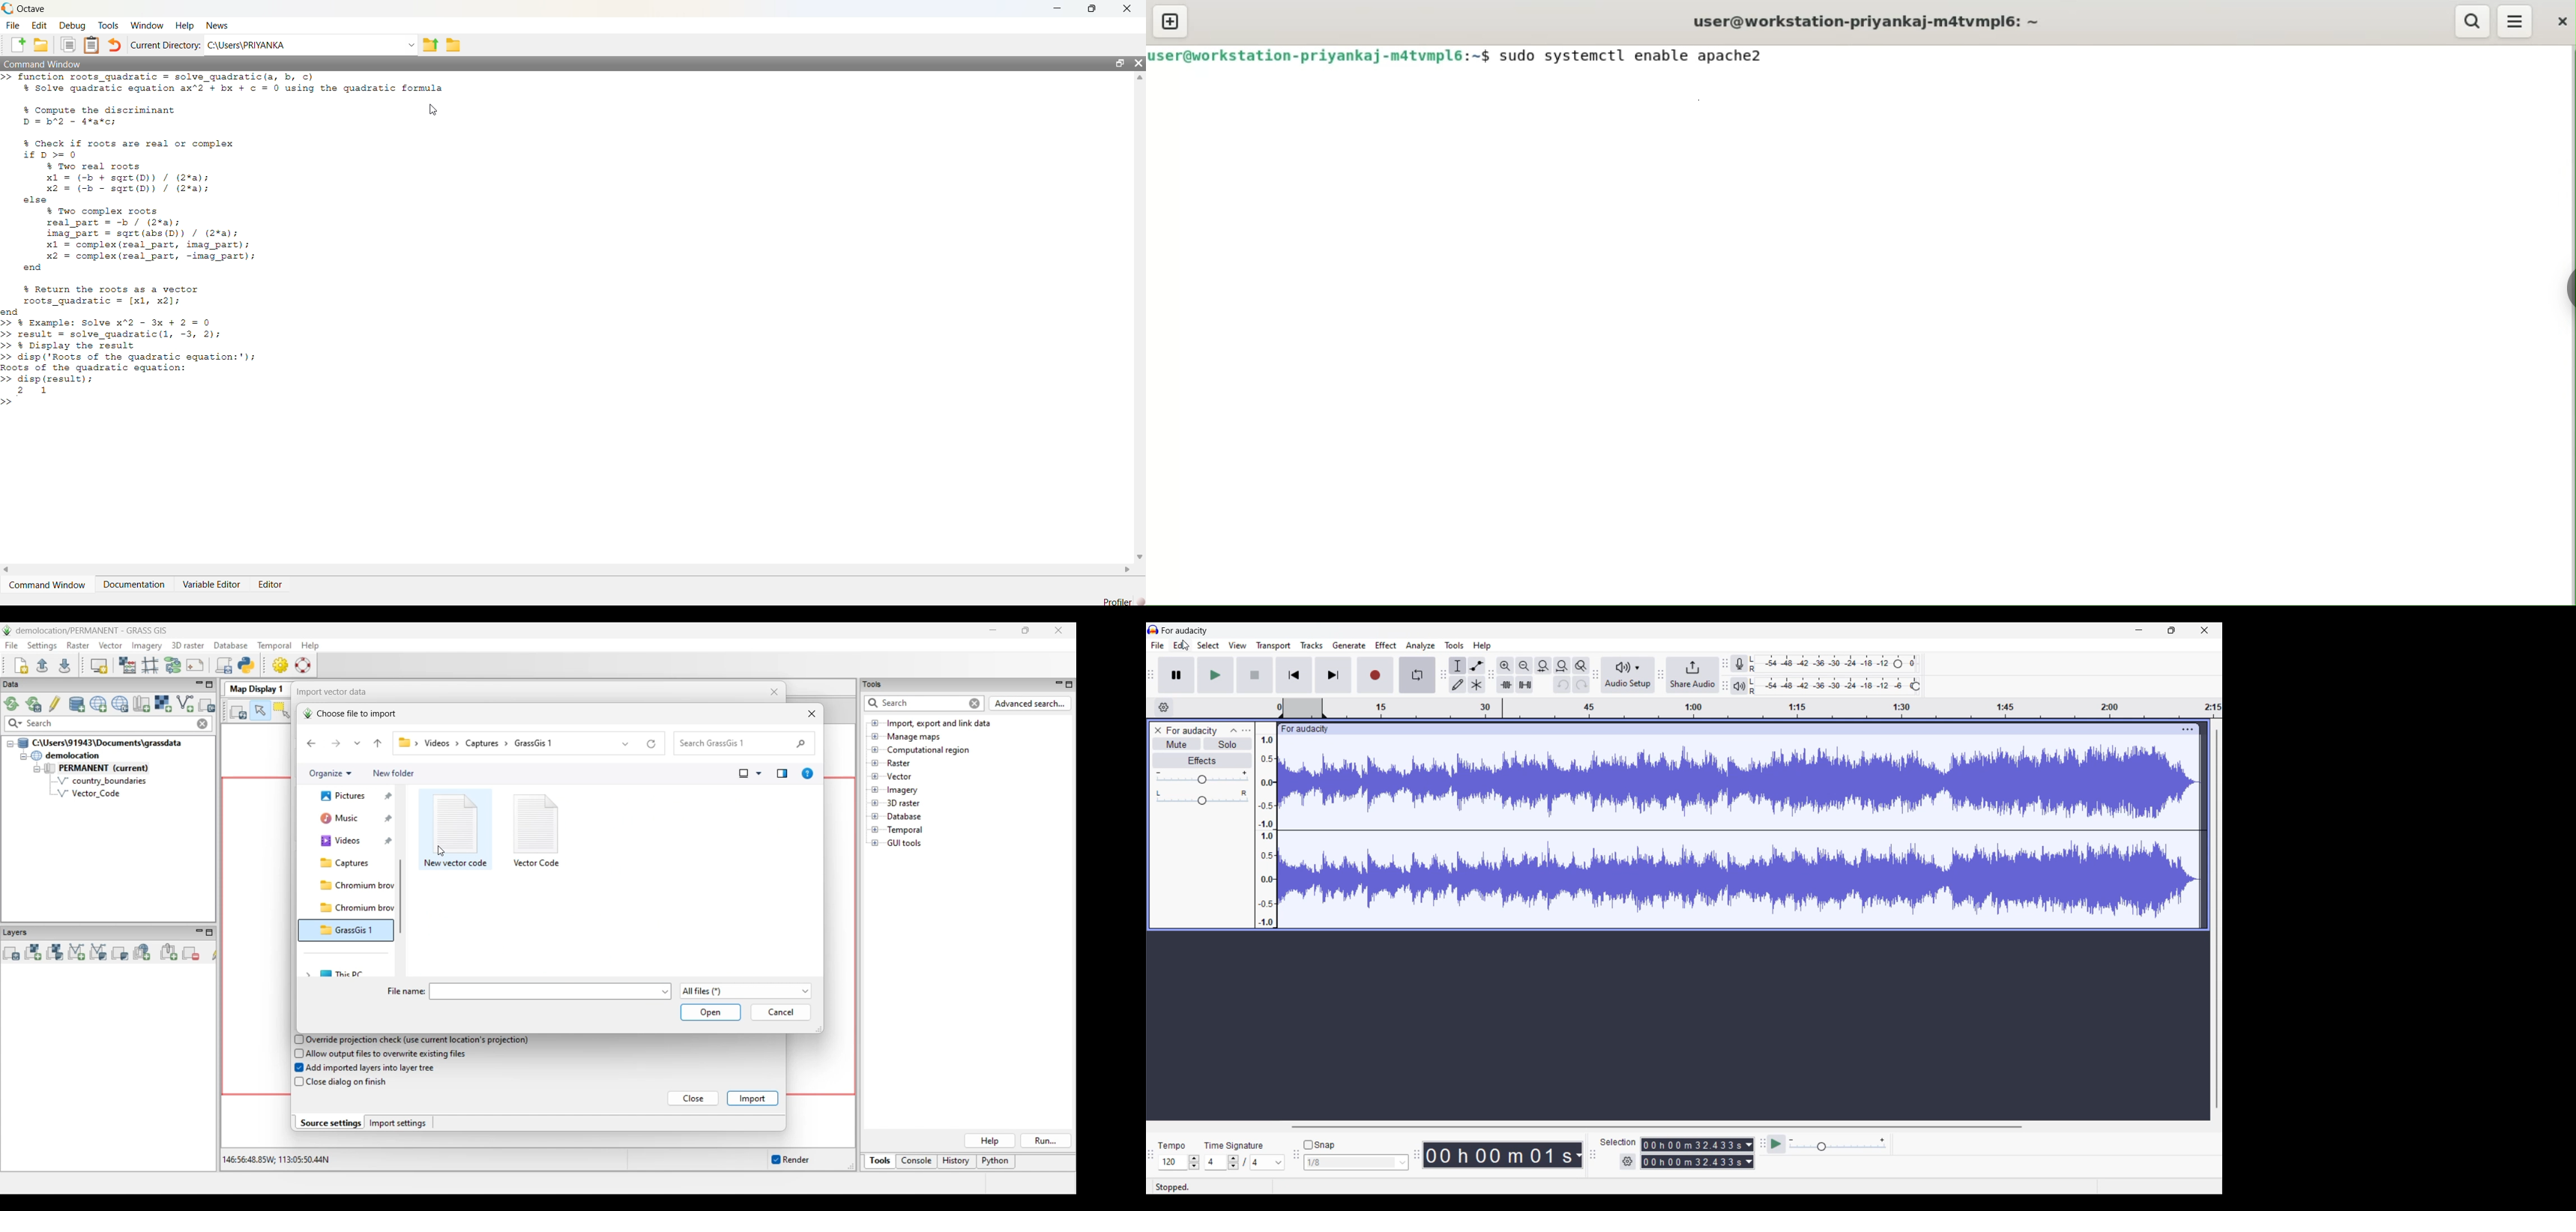 The width and height of the screenshot is (2576, 1232). What do you see at coordinates (1386, 645) in the screenshot?
I see `Effect menu` at bounding box center [1386, 645].